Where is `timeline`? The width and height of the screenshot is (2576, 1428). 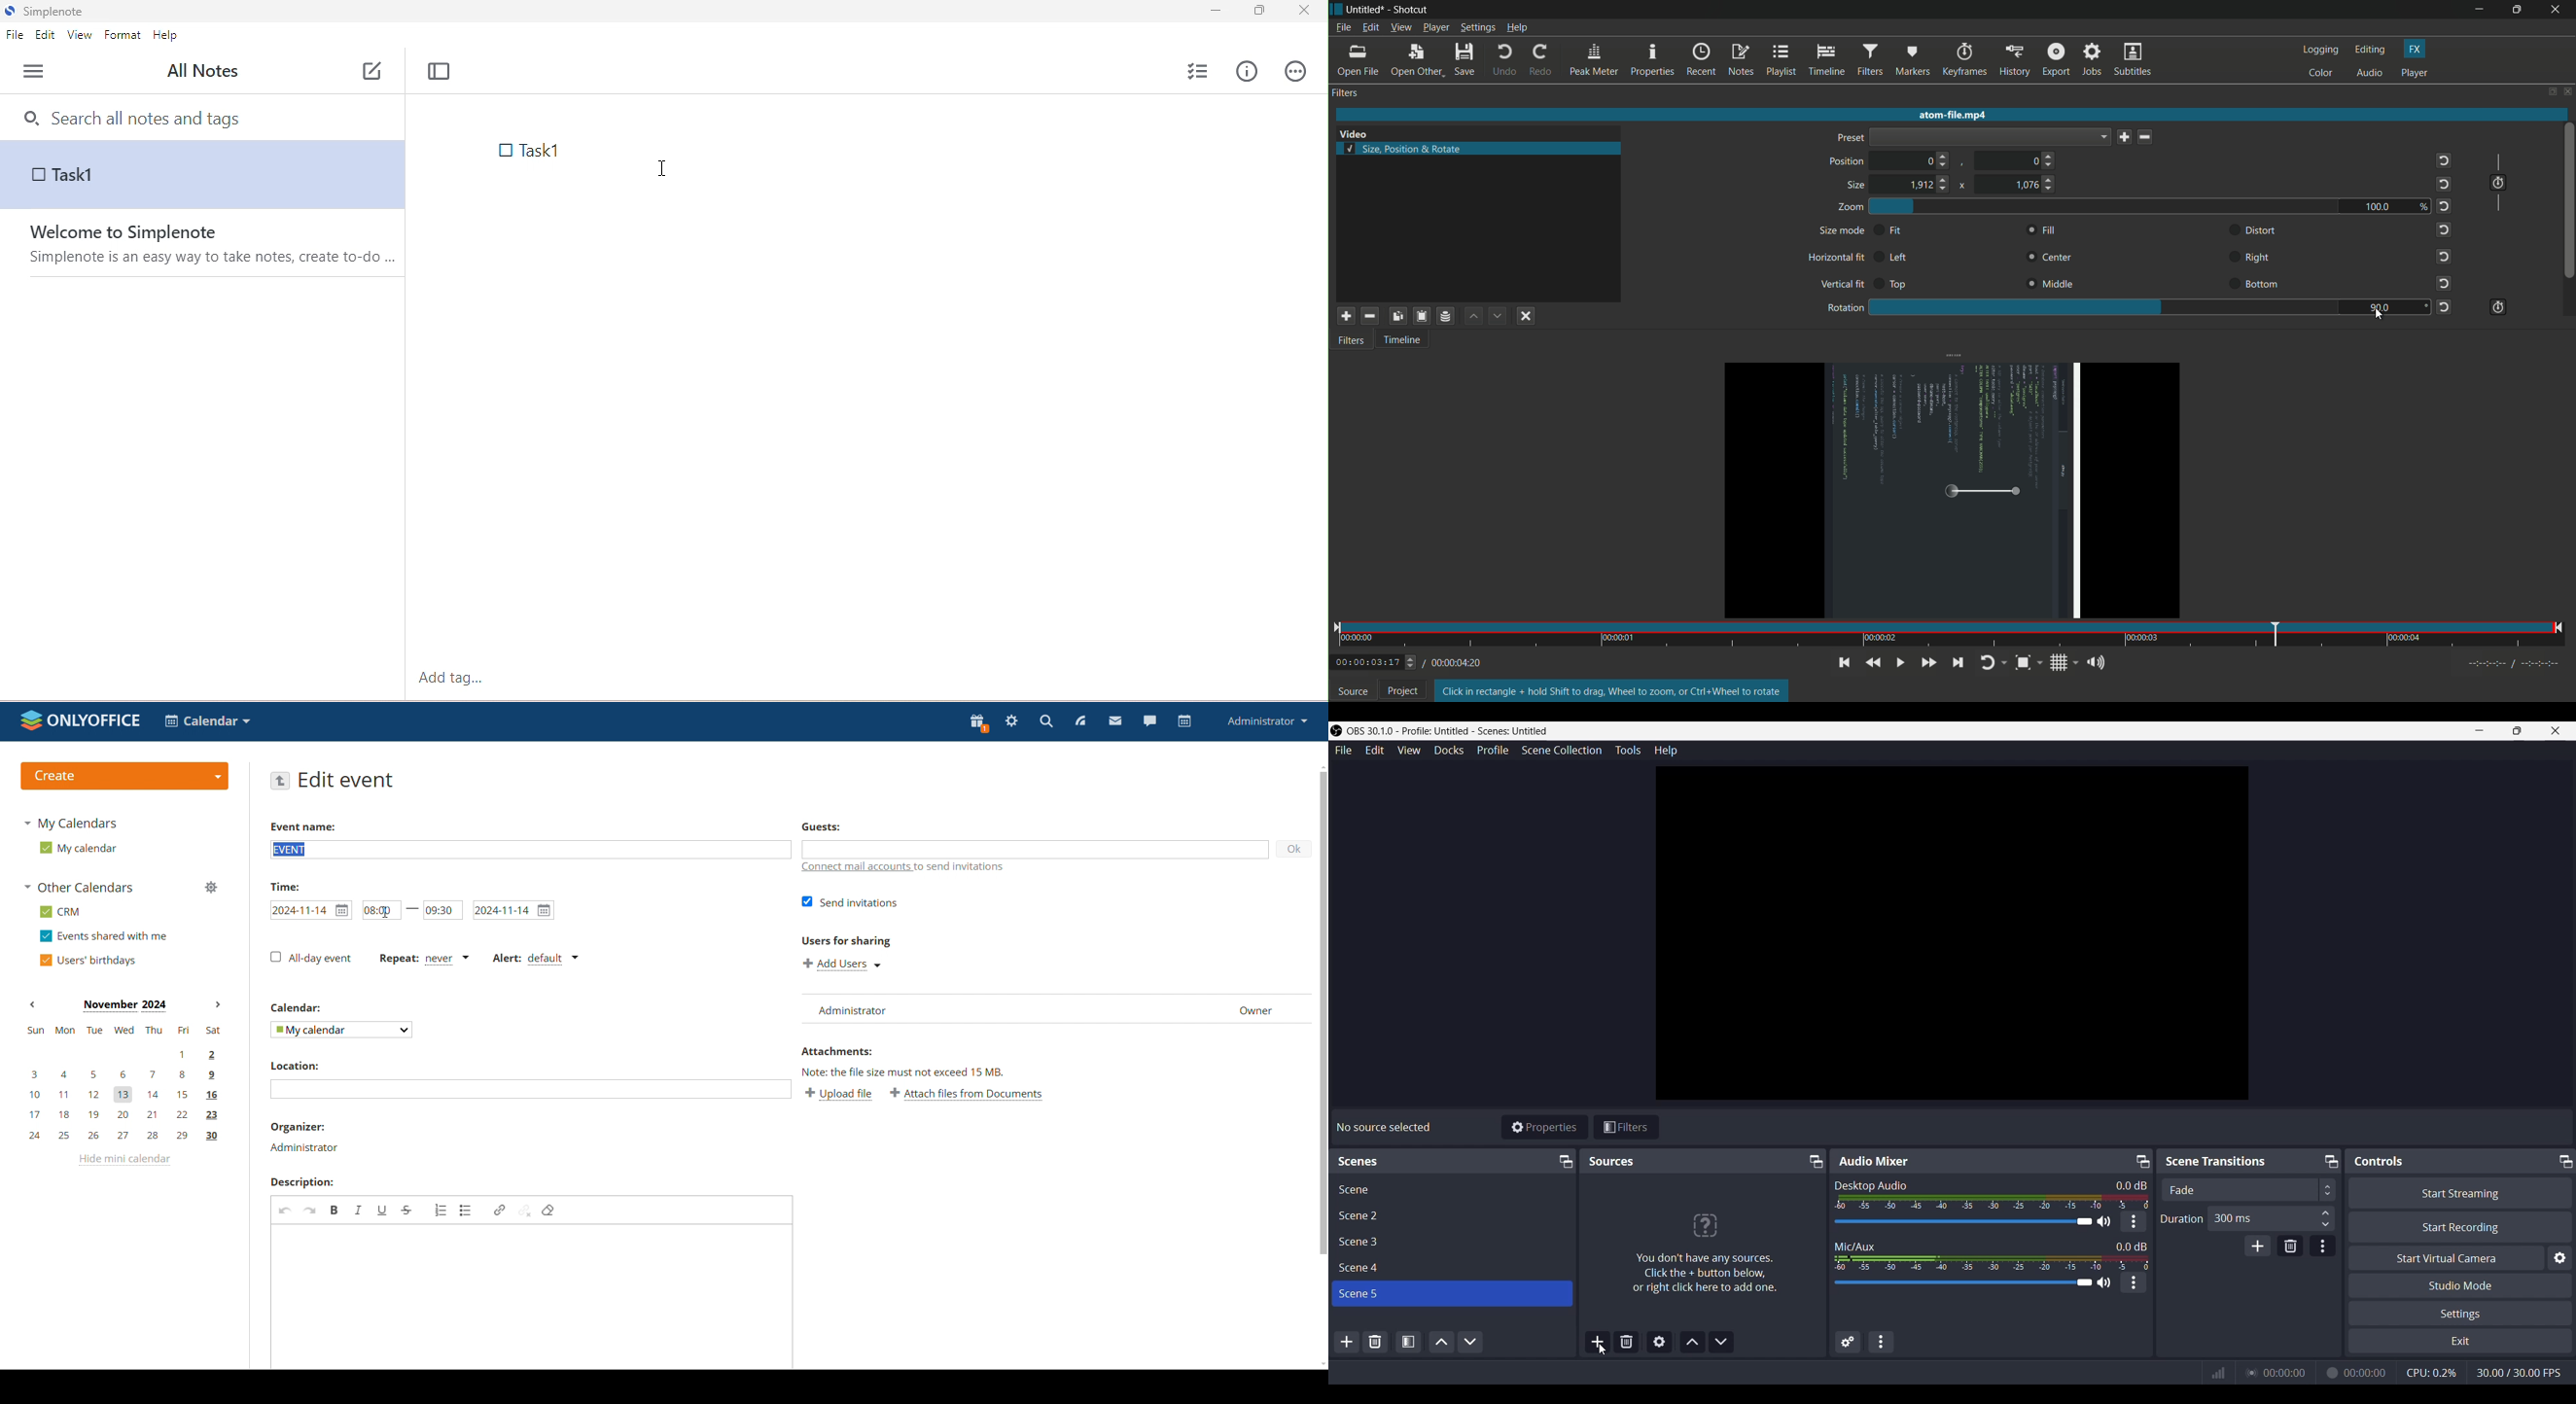 timeline is located at coordinates (1825, 60).